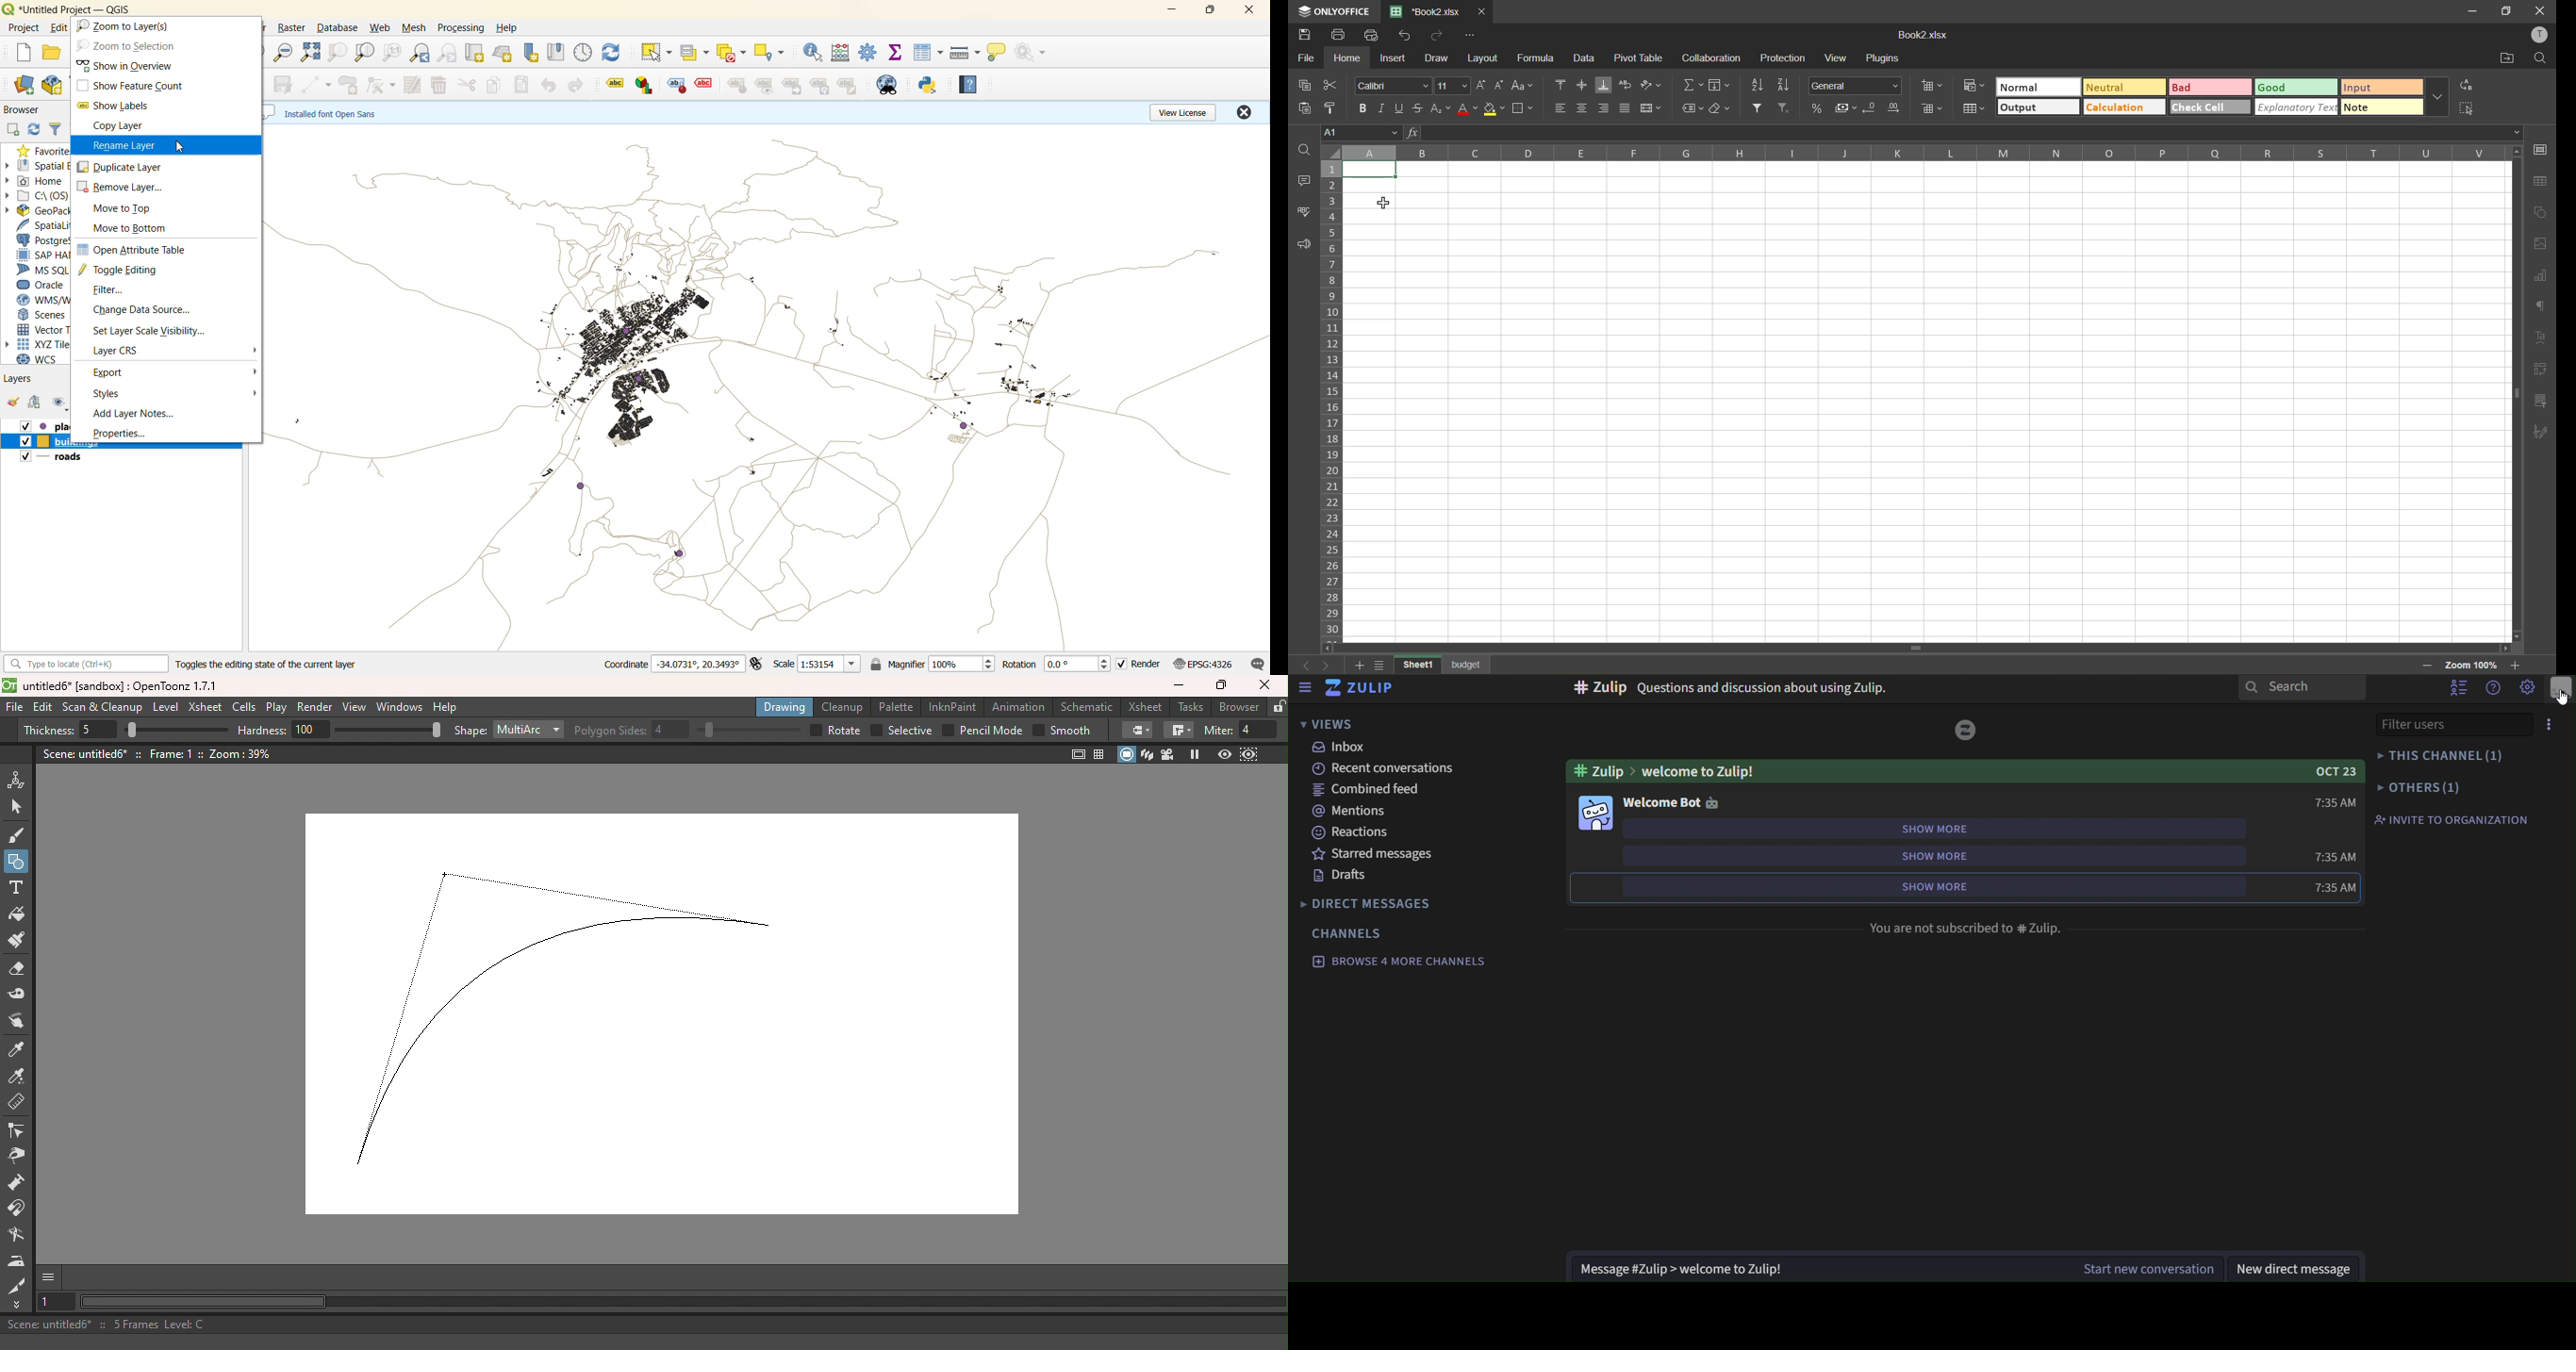 The height and width of the screenshot is (1372, 2576). Describe the element at coordinates (1732, 688) in the screenshot. I see `Questions and discussions about Zulip` at that location.